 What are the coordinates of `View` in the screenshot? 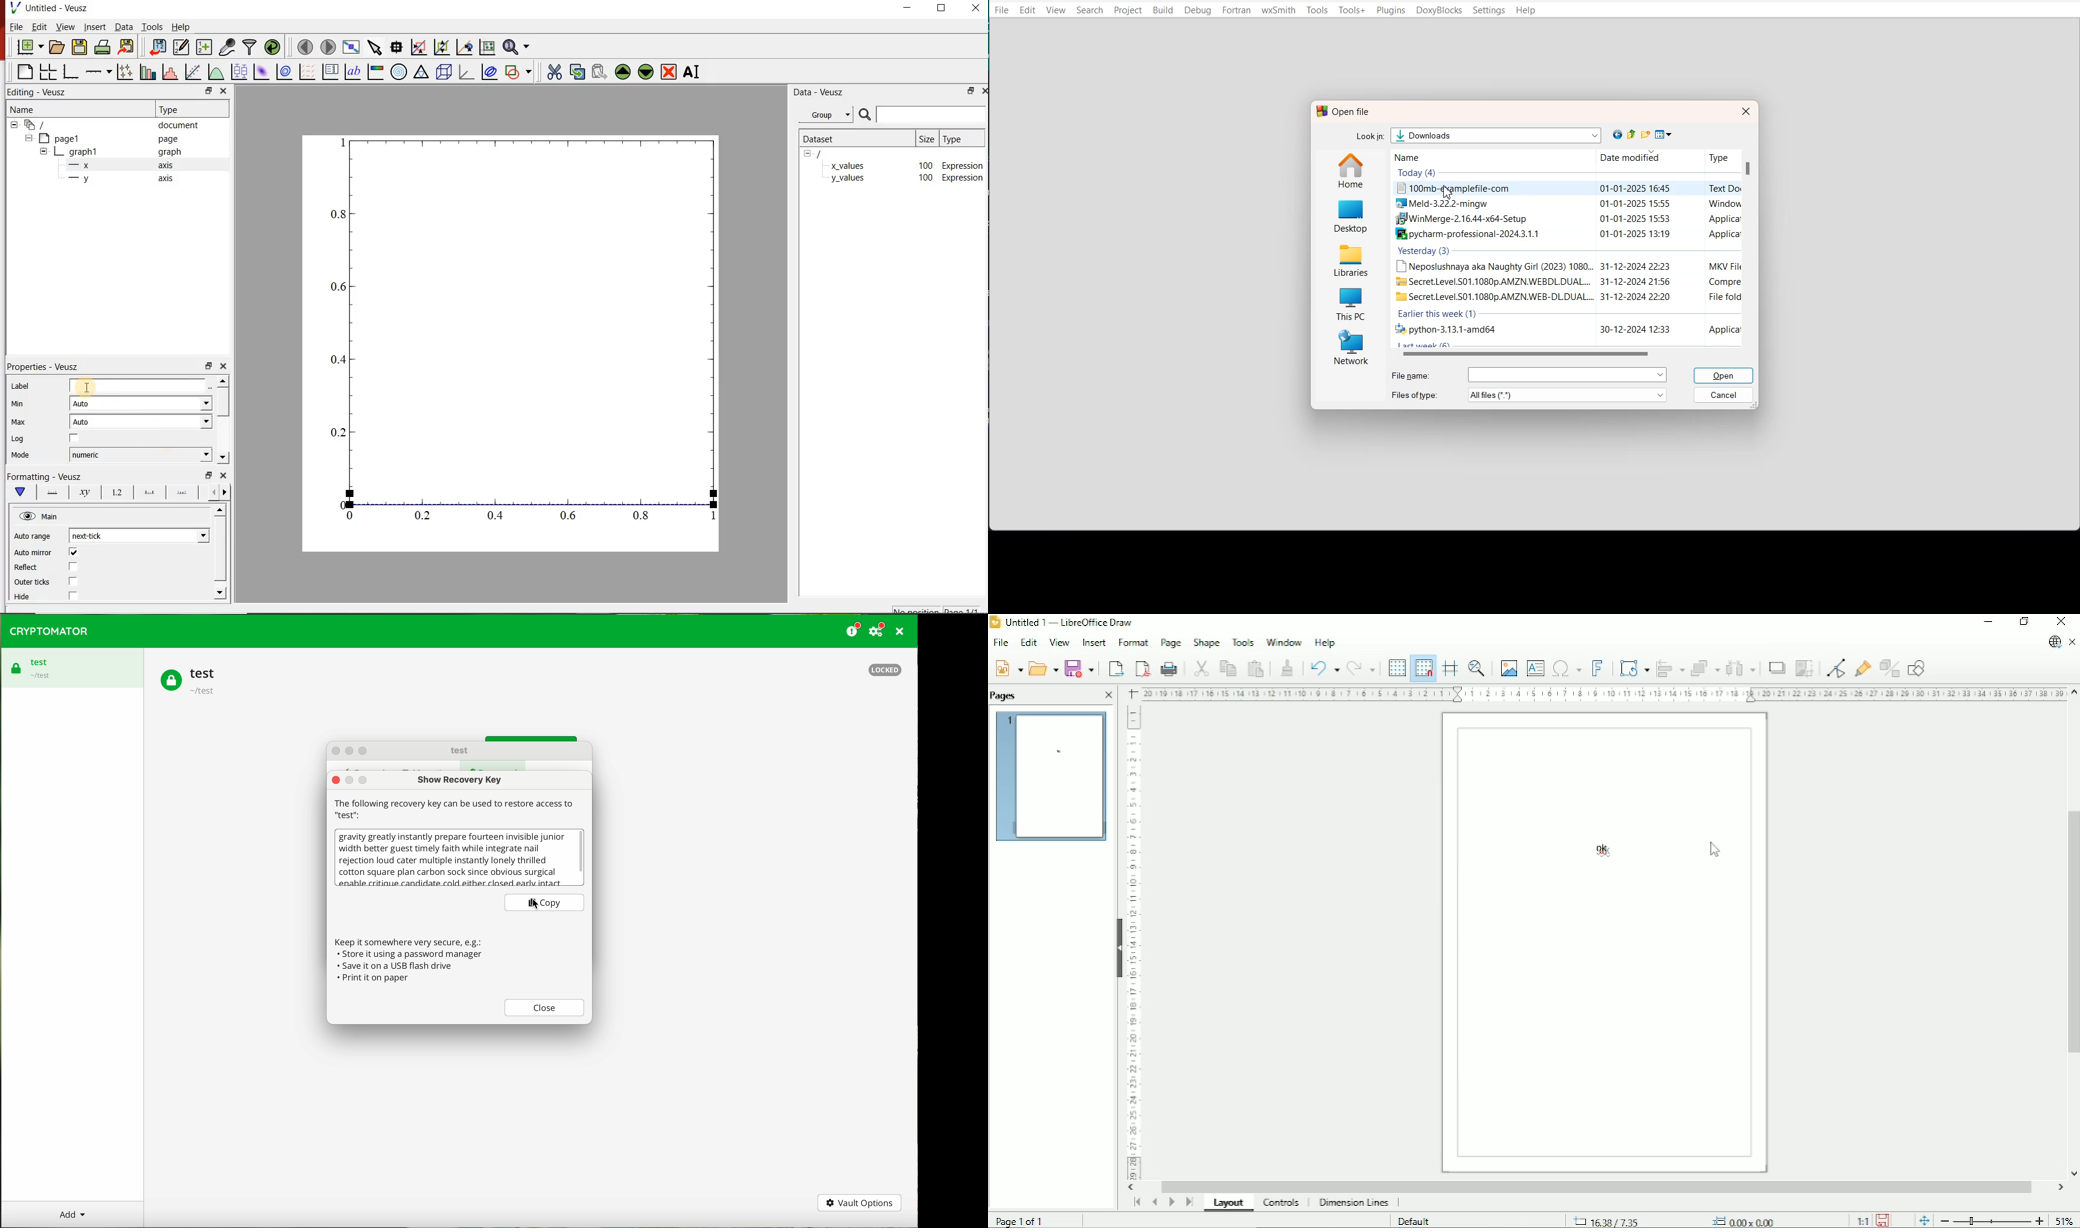 It's located at (1058, 10).